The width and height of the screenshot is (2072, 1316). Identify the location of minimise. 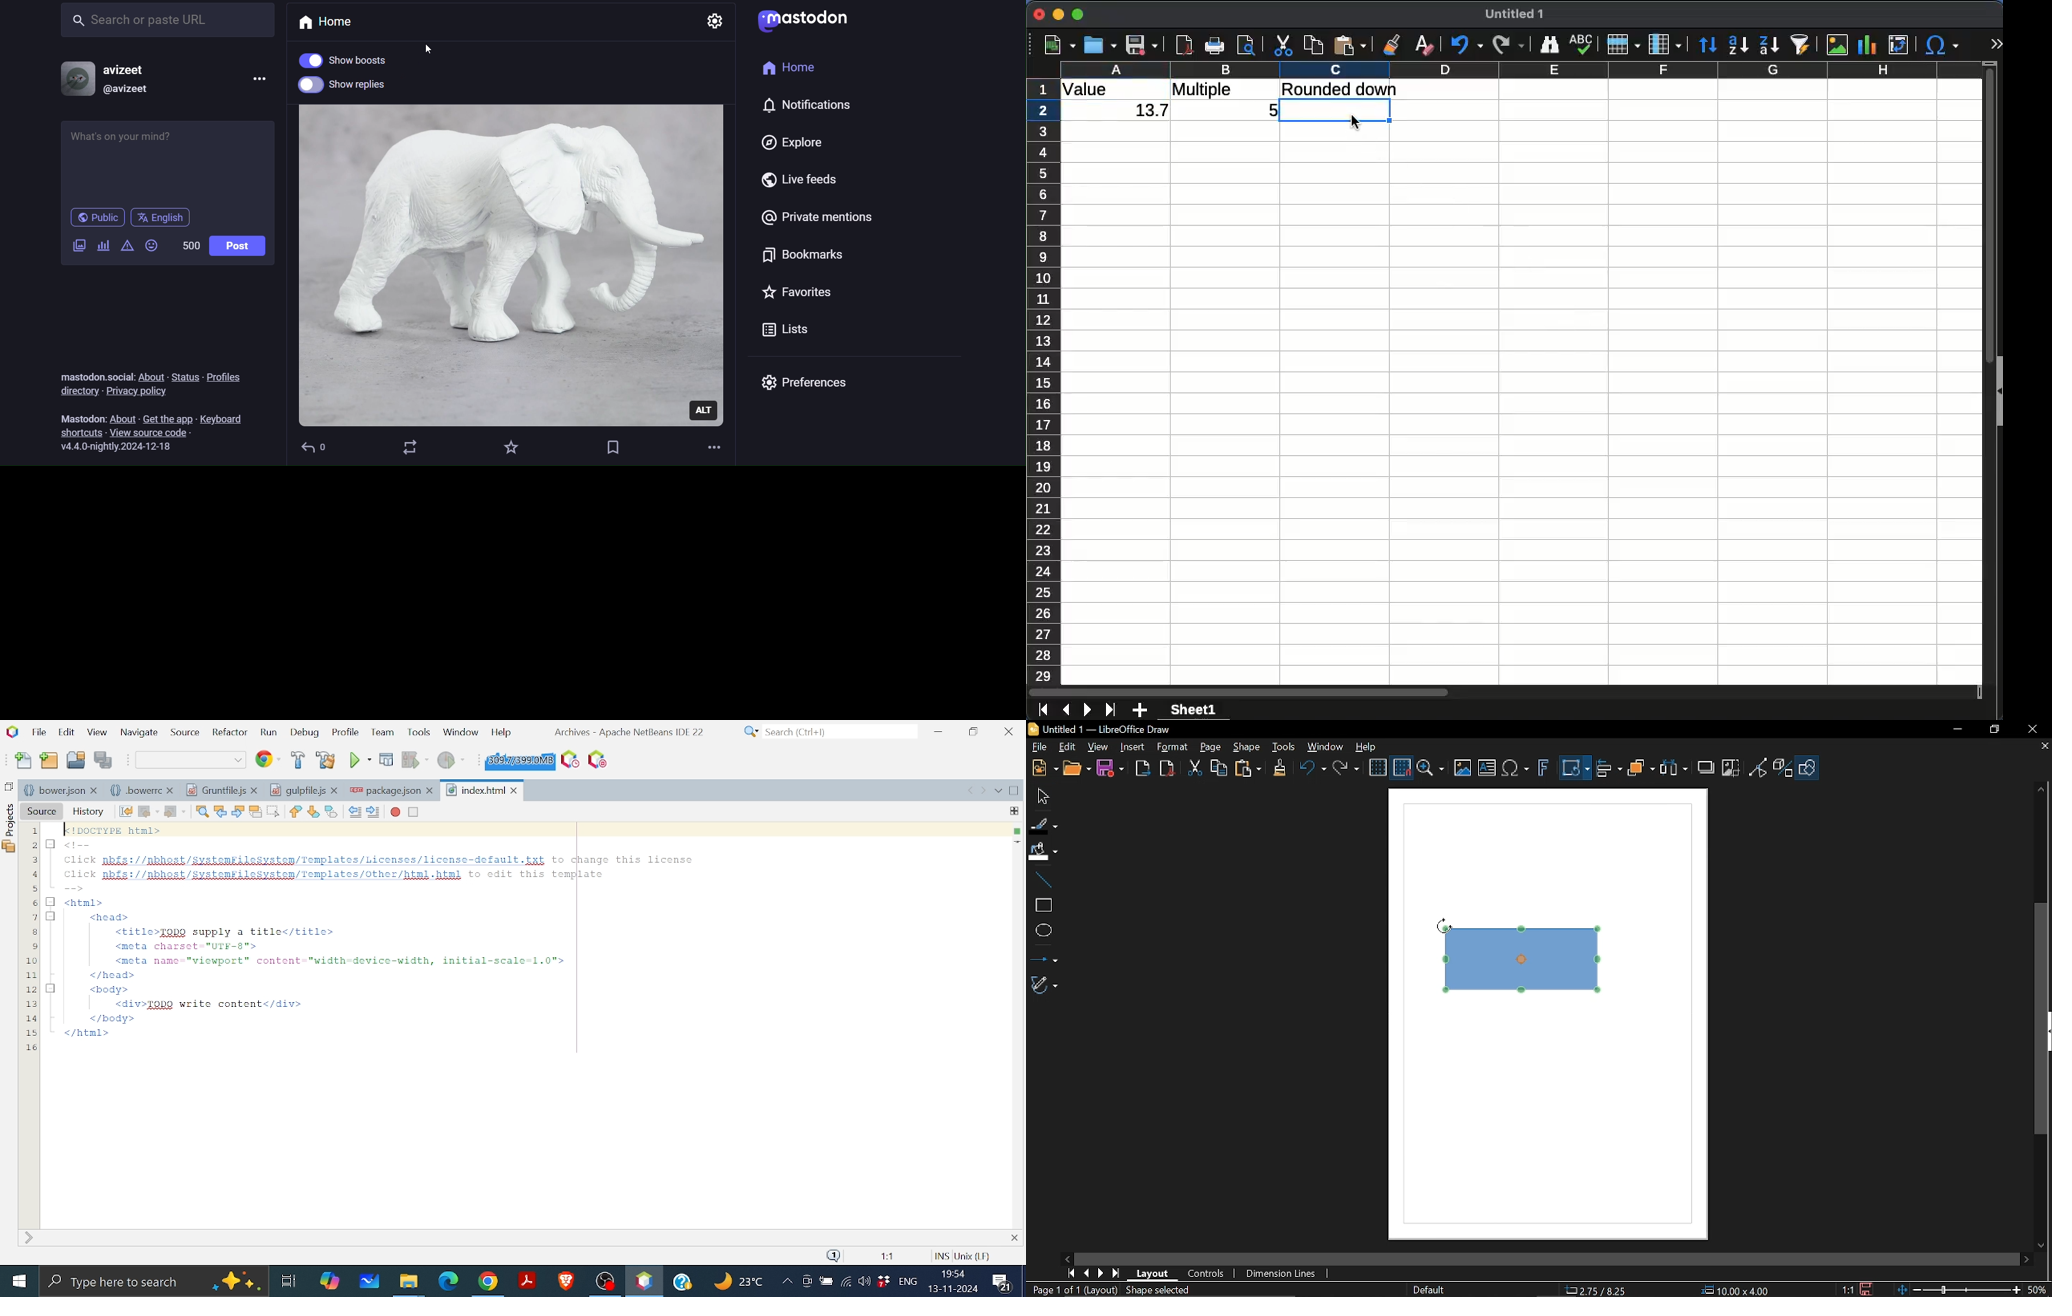
(50, 902).